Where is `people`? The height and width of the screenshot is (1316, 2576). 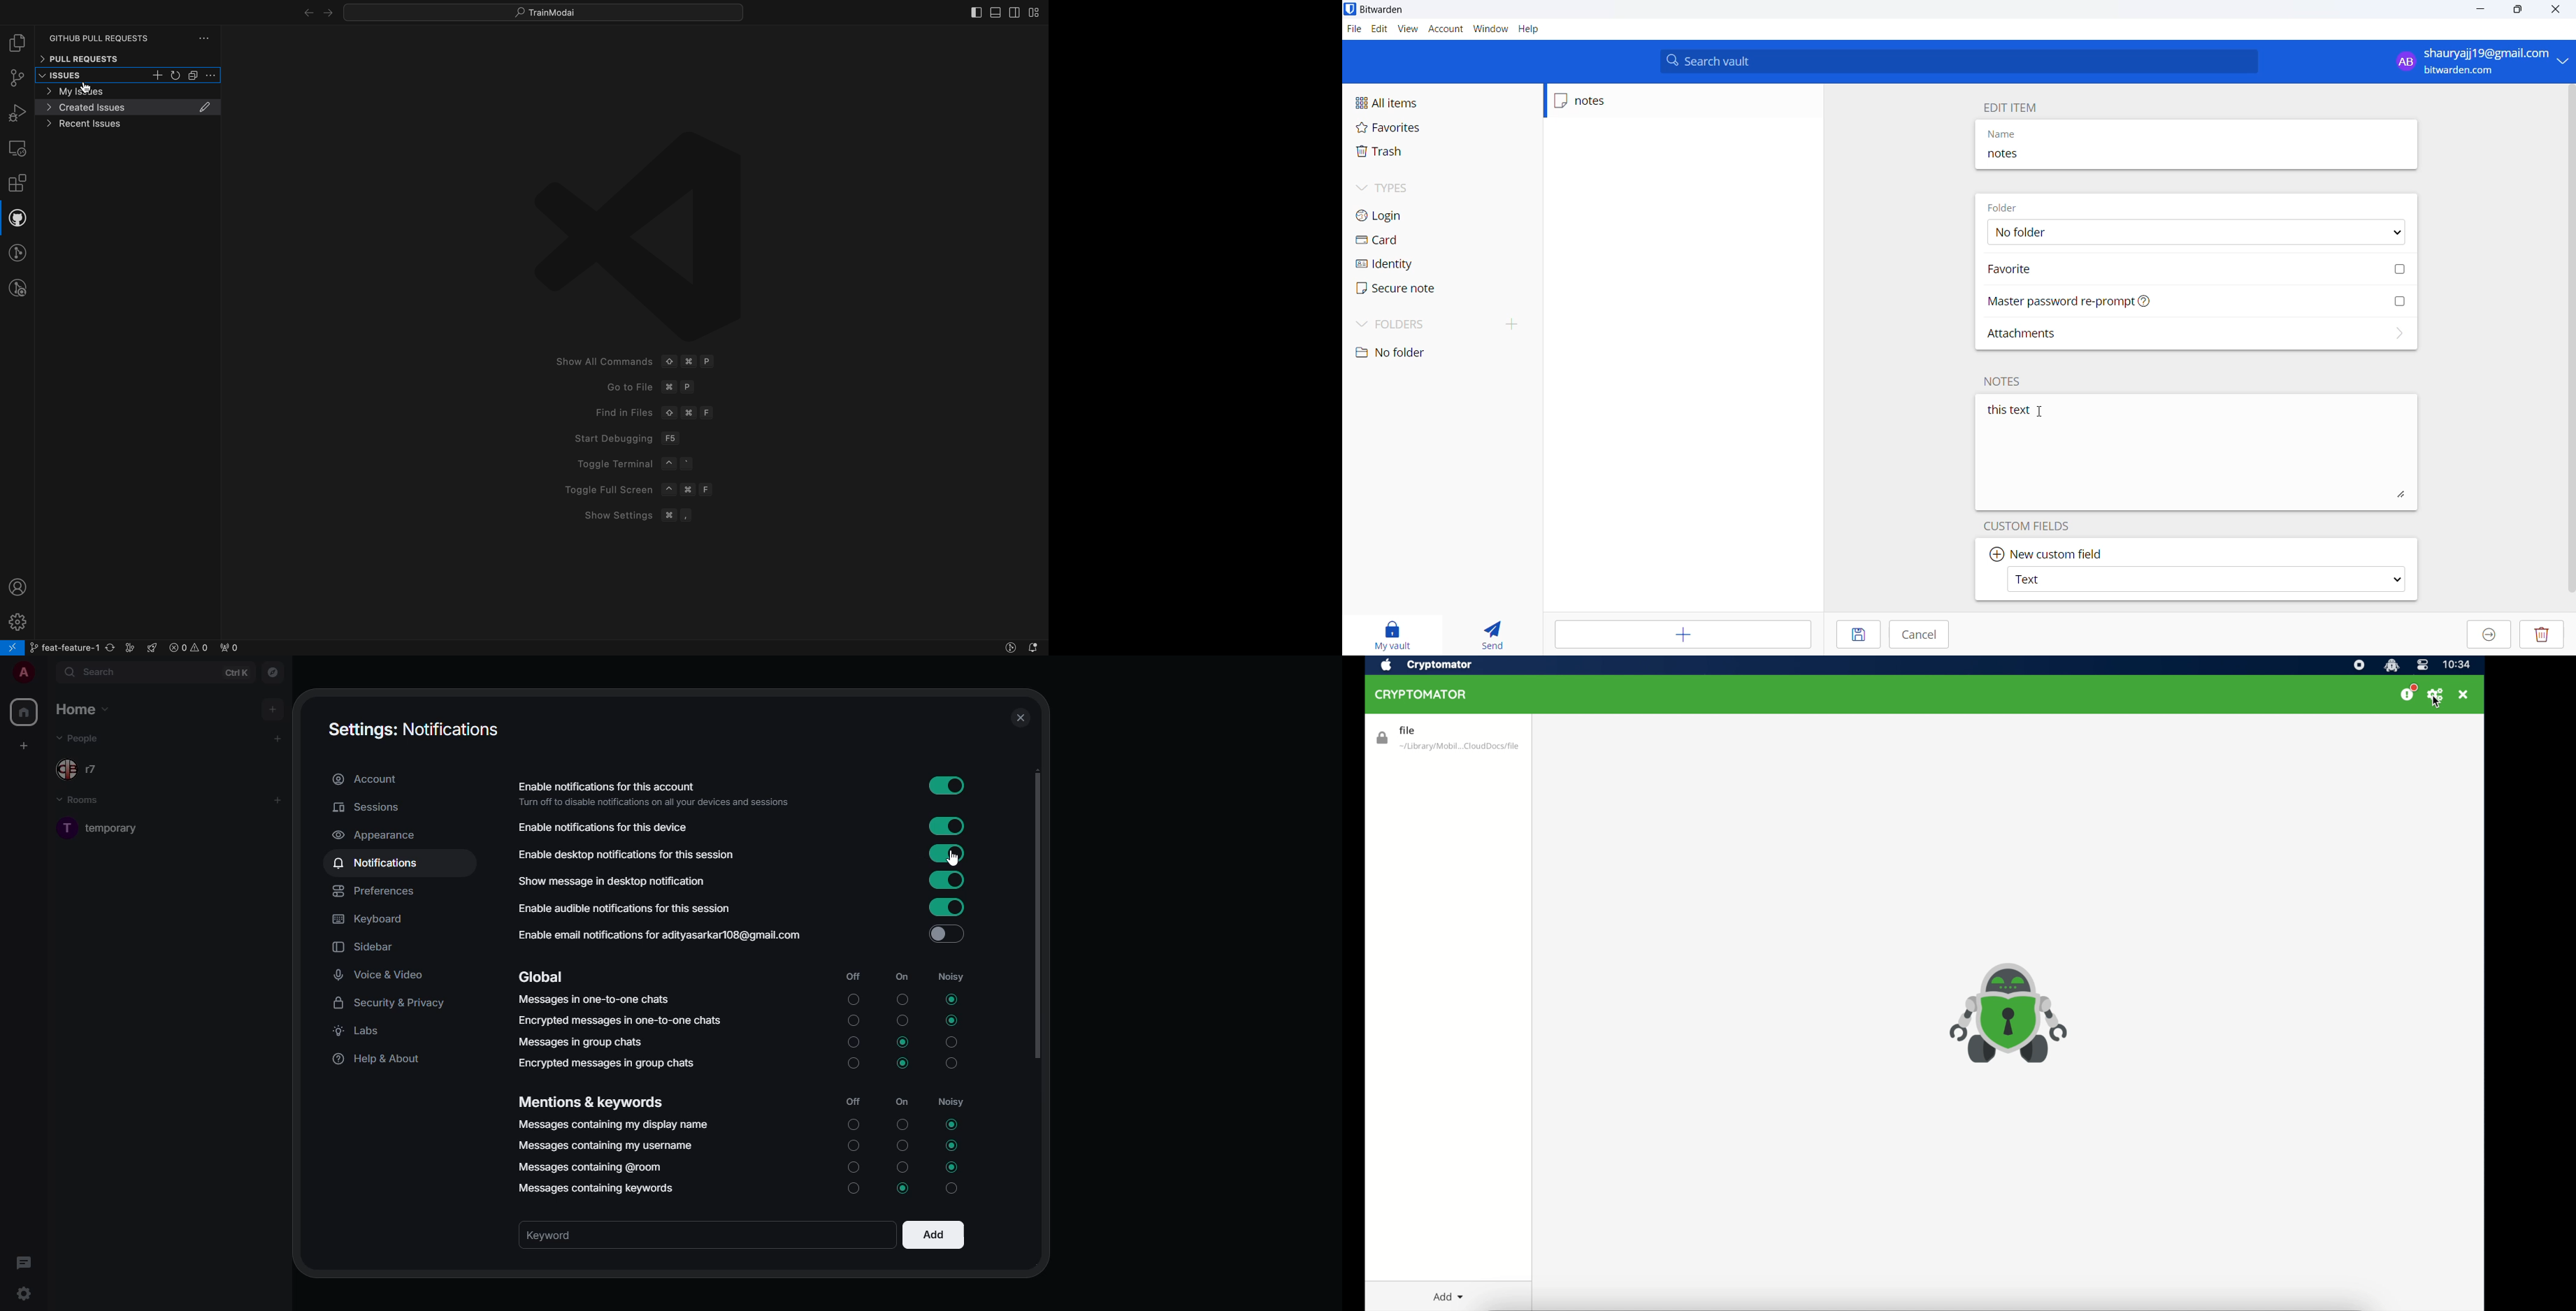 people is located at coordinates (80, 739).